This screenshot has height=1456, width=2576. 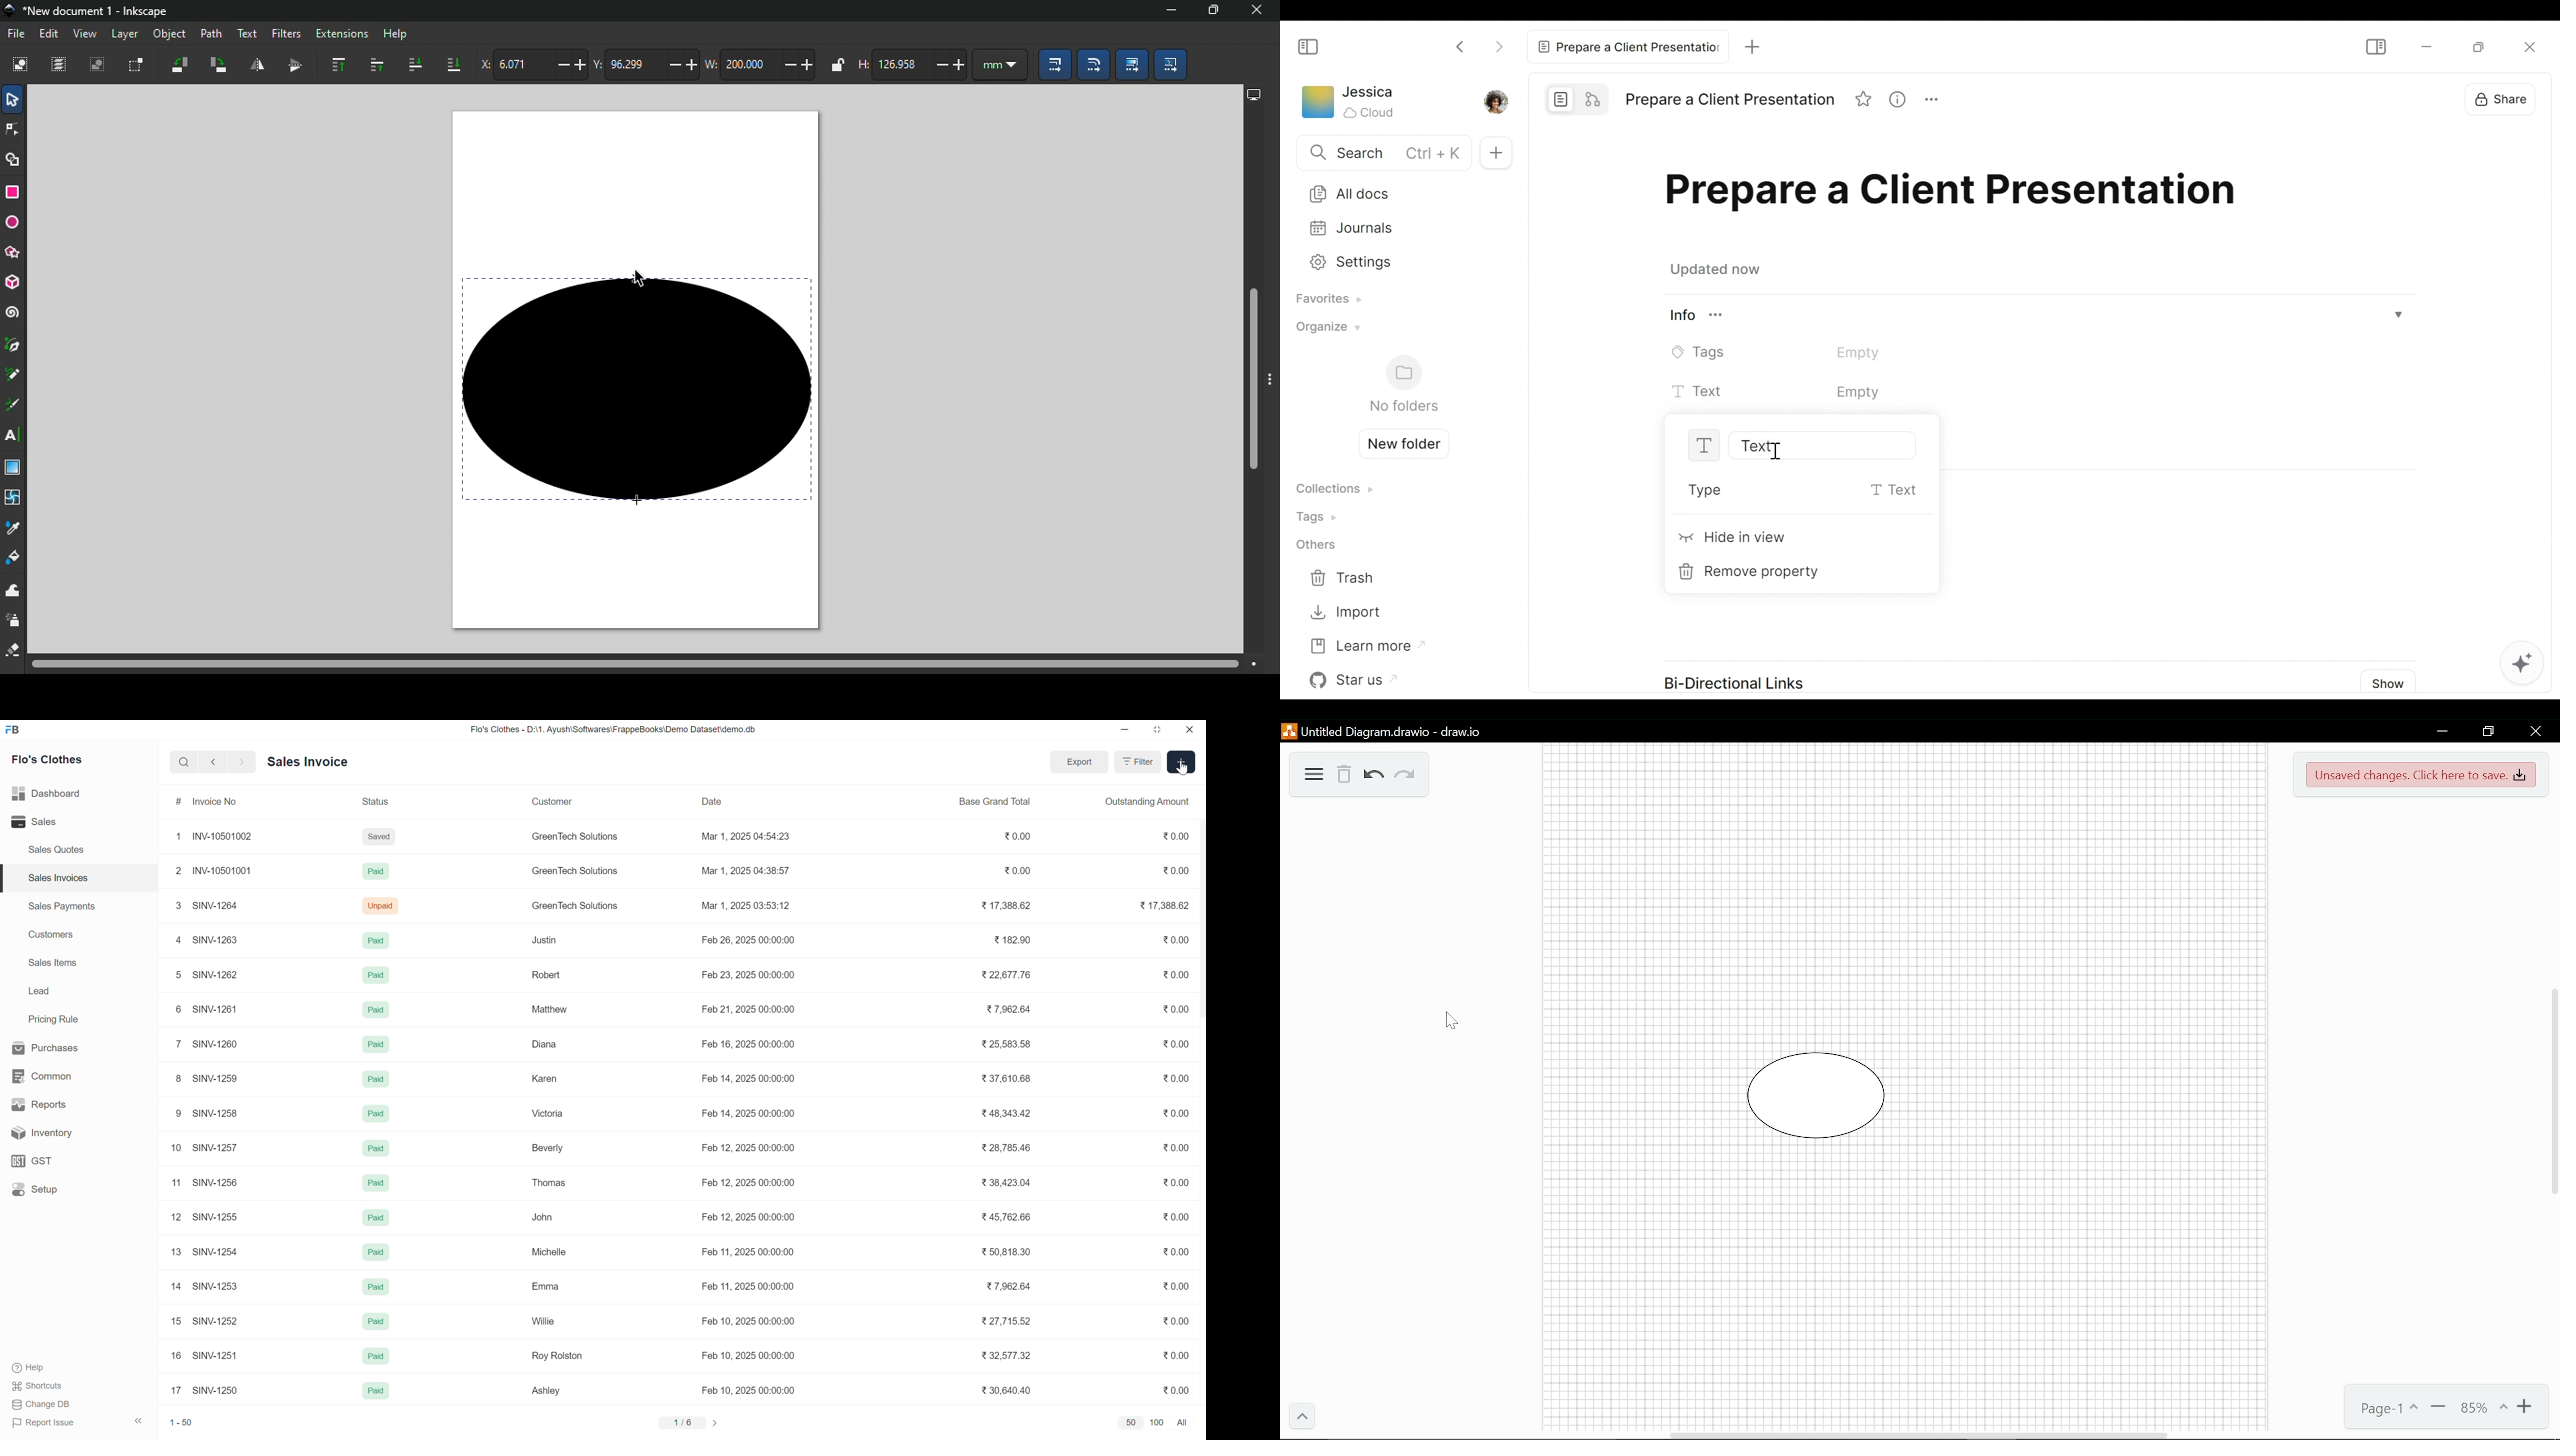 What do you see at coordinates (1173, 1253) in the screenshot?
I see `₹0.00` at bounding box center [1173, 1253].